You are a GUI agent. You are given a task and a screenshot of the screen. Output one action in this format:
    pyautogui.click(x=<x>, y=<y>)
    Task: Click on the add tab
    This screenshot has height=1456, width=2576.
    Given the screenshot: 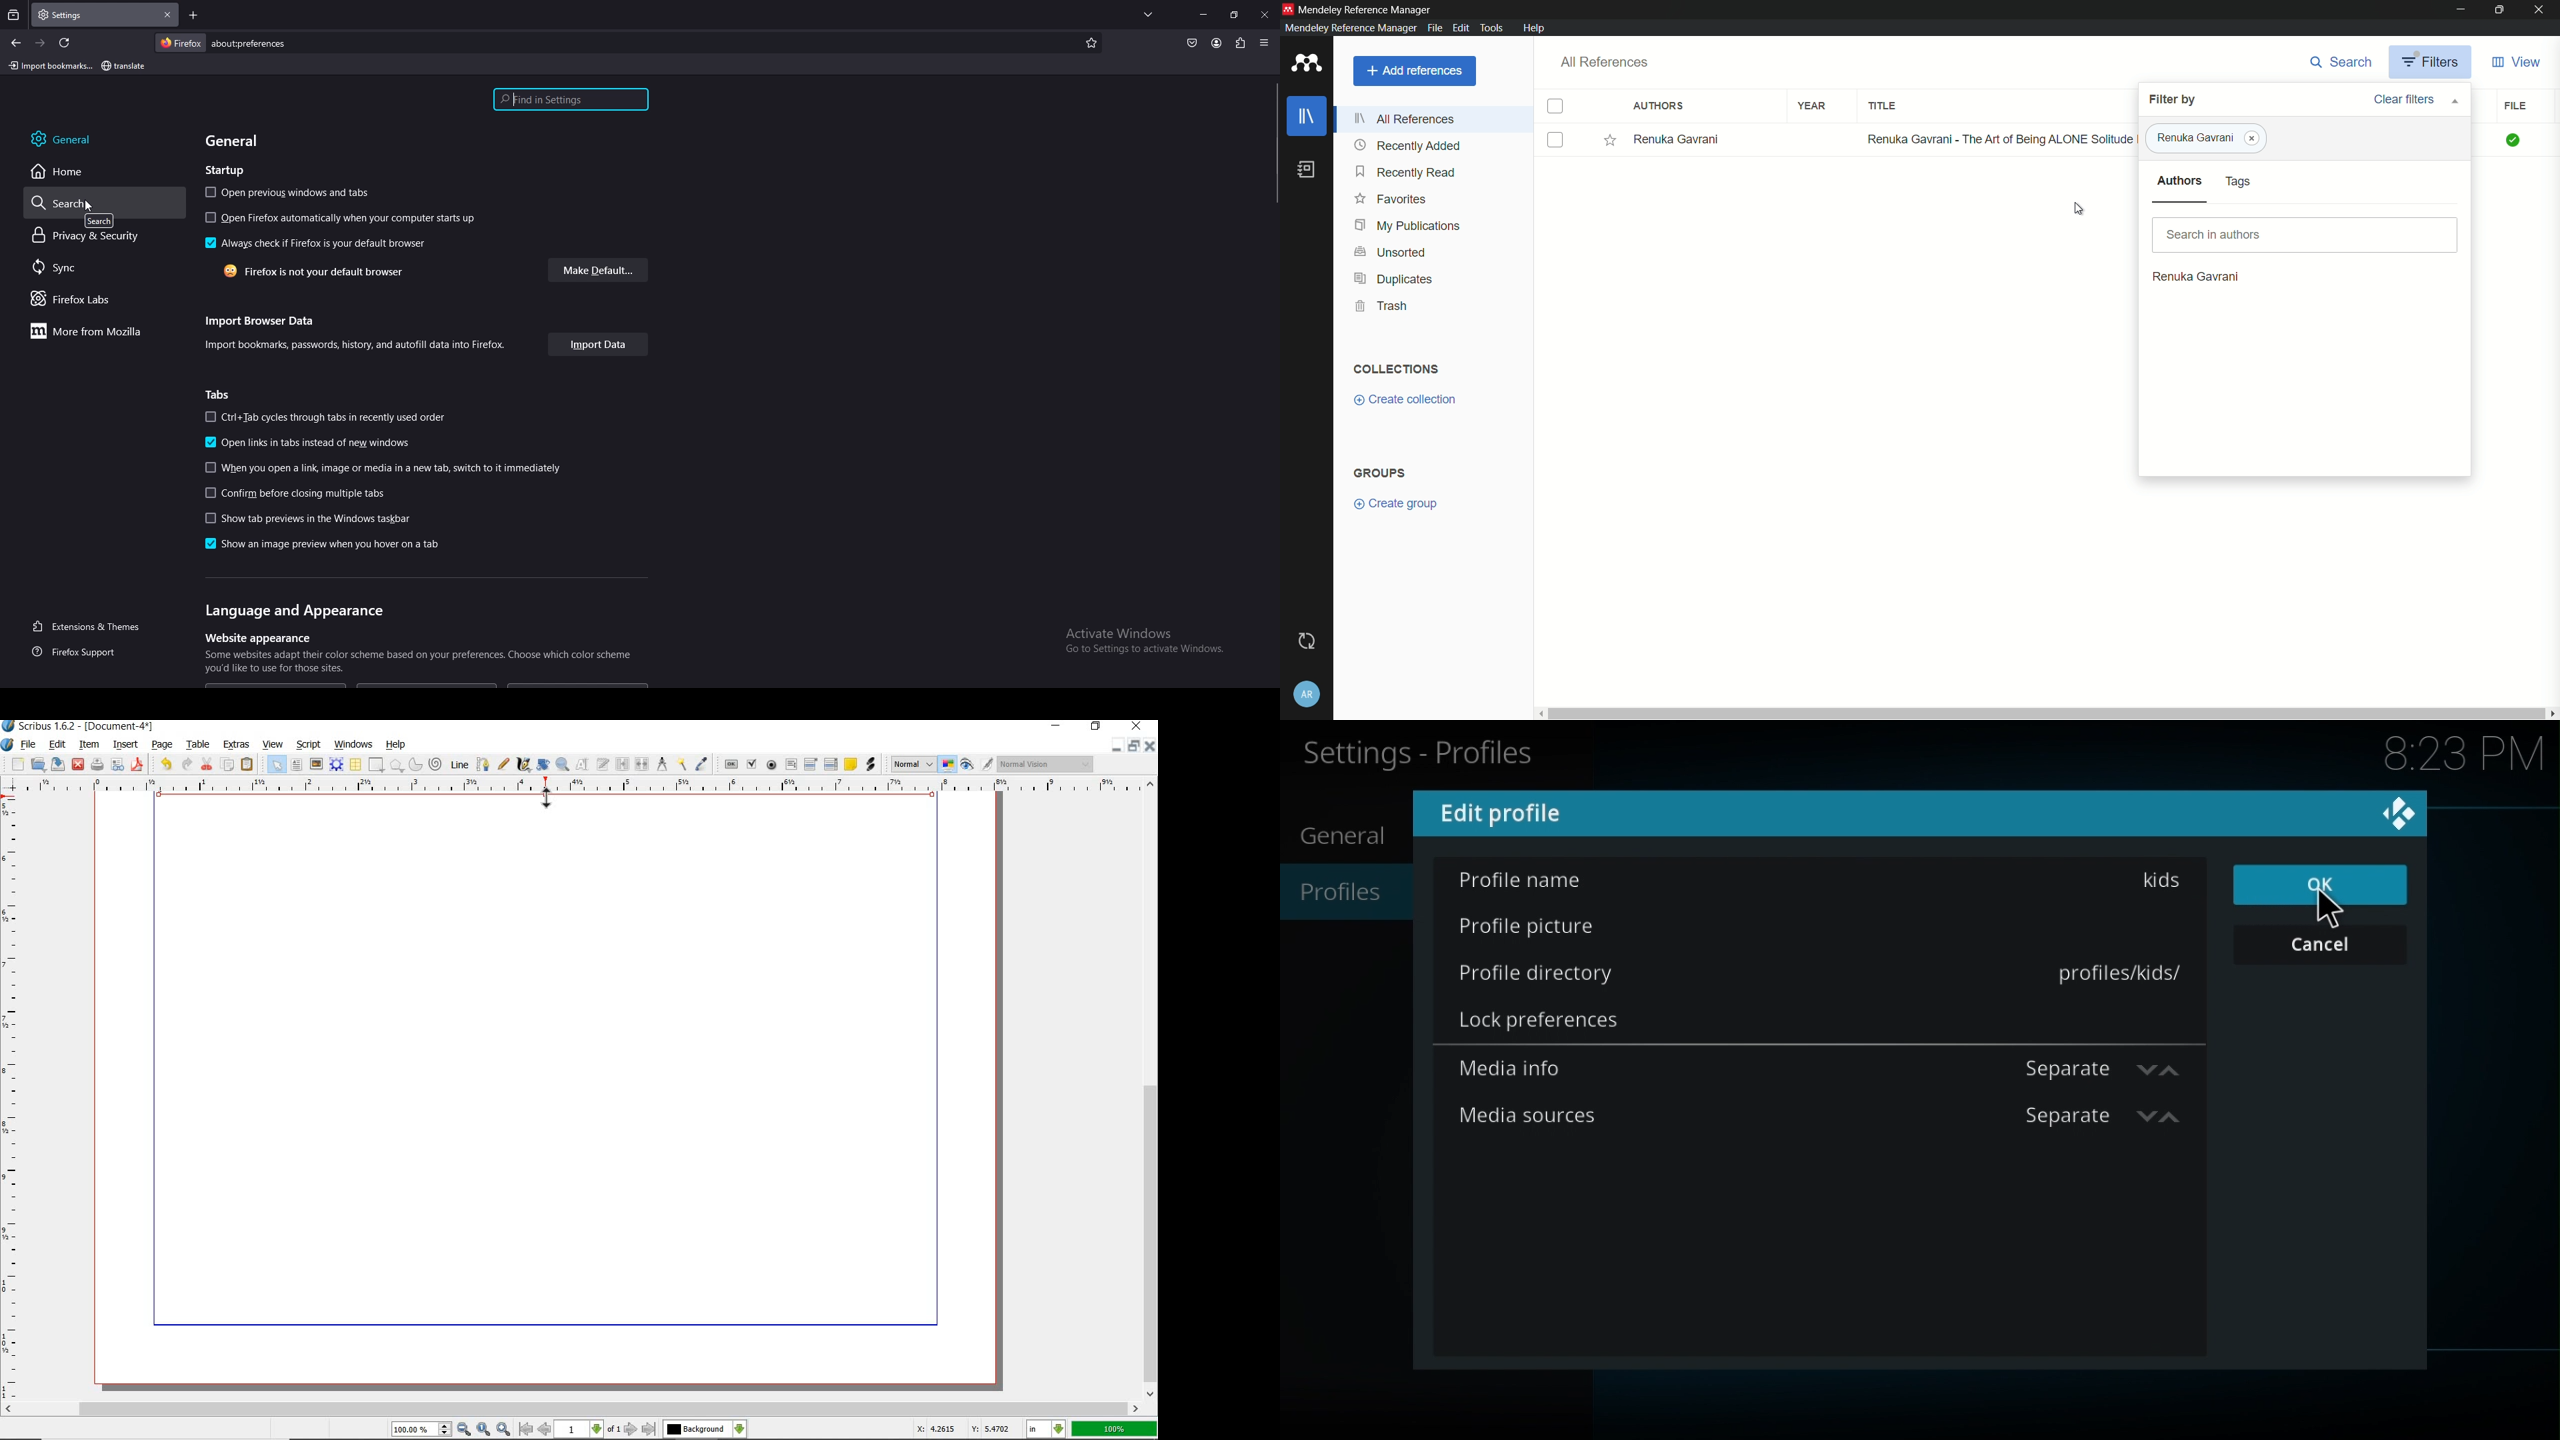 What is the action you would take?
    pyautogui.click(x=194, y=15)
    